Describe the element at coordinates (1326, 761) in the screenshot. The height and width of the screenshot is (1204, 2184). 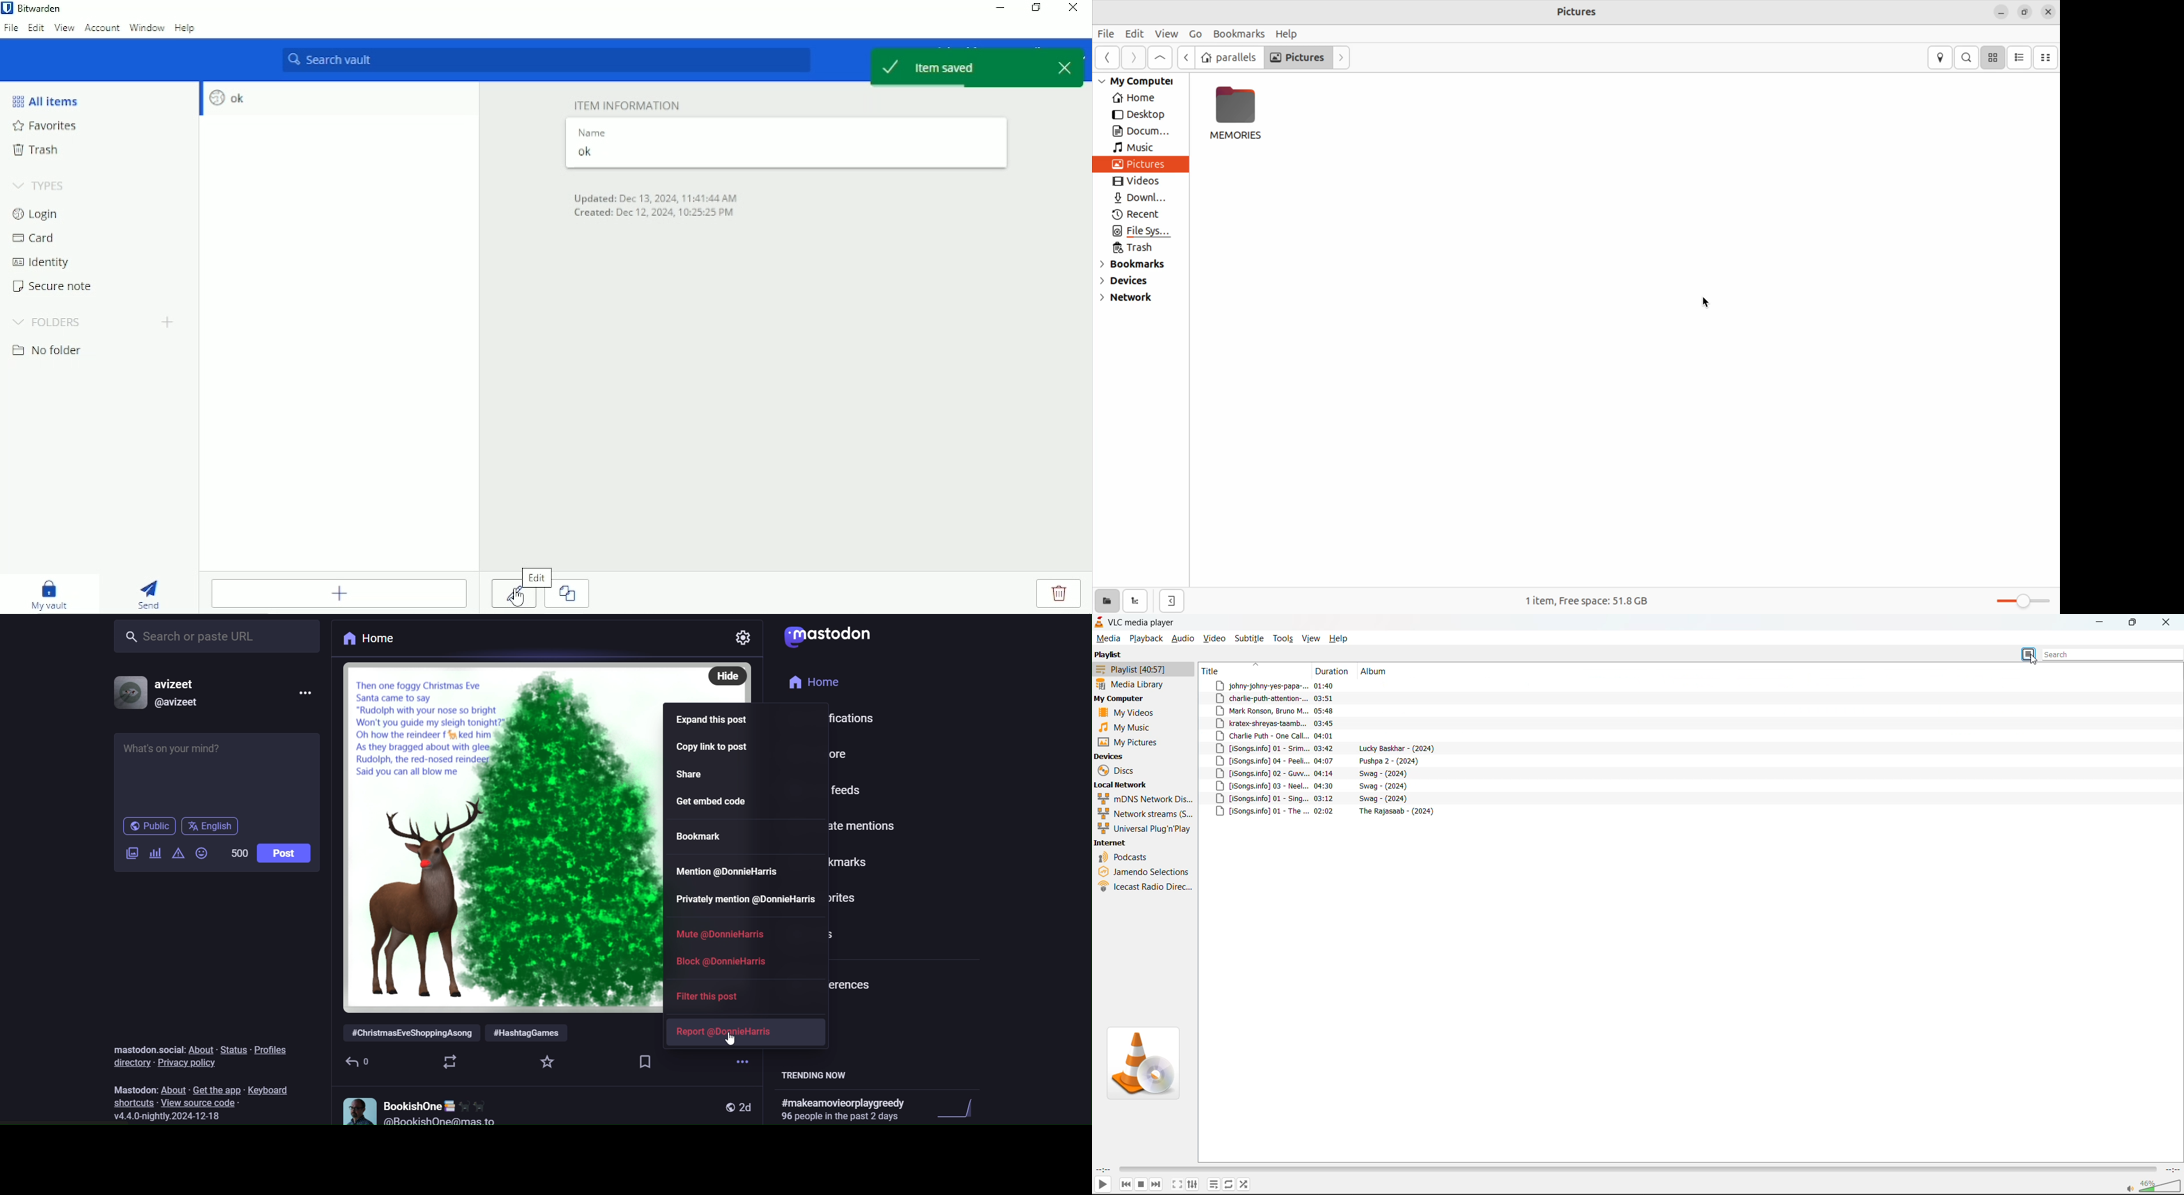
I see `track title with duration and album details` at that location.